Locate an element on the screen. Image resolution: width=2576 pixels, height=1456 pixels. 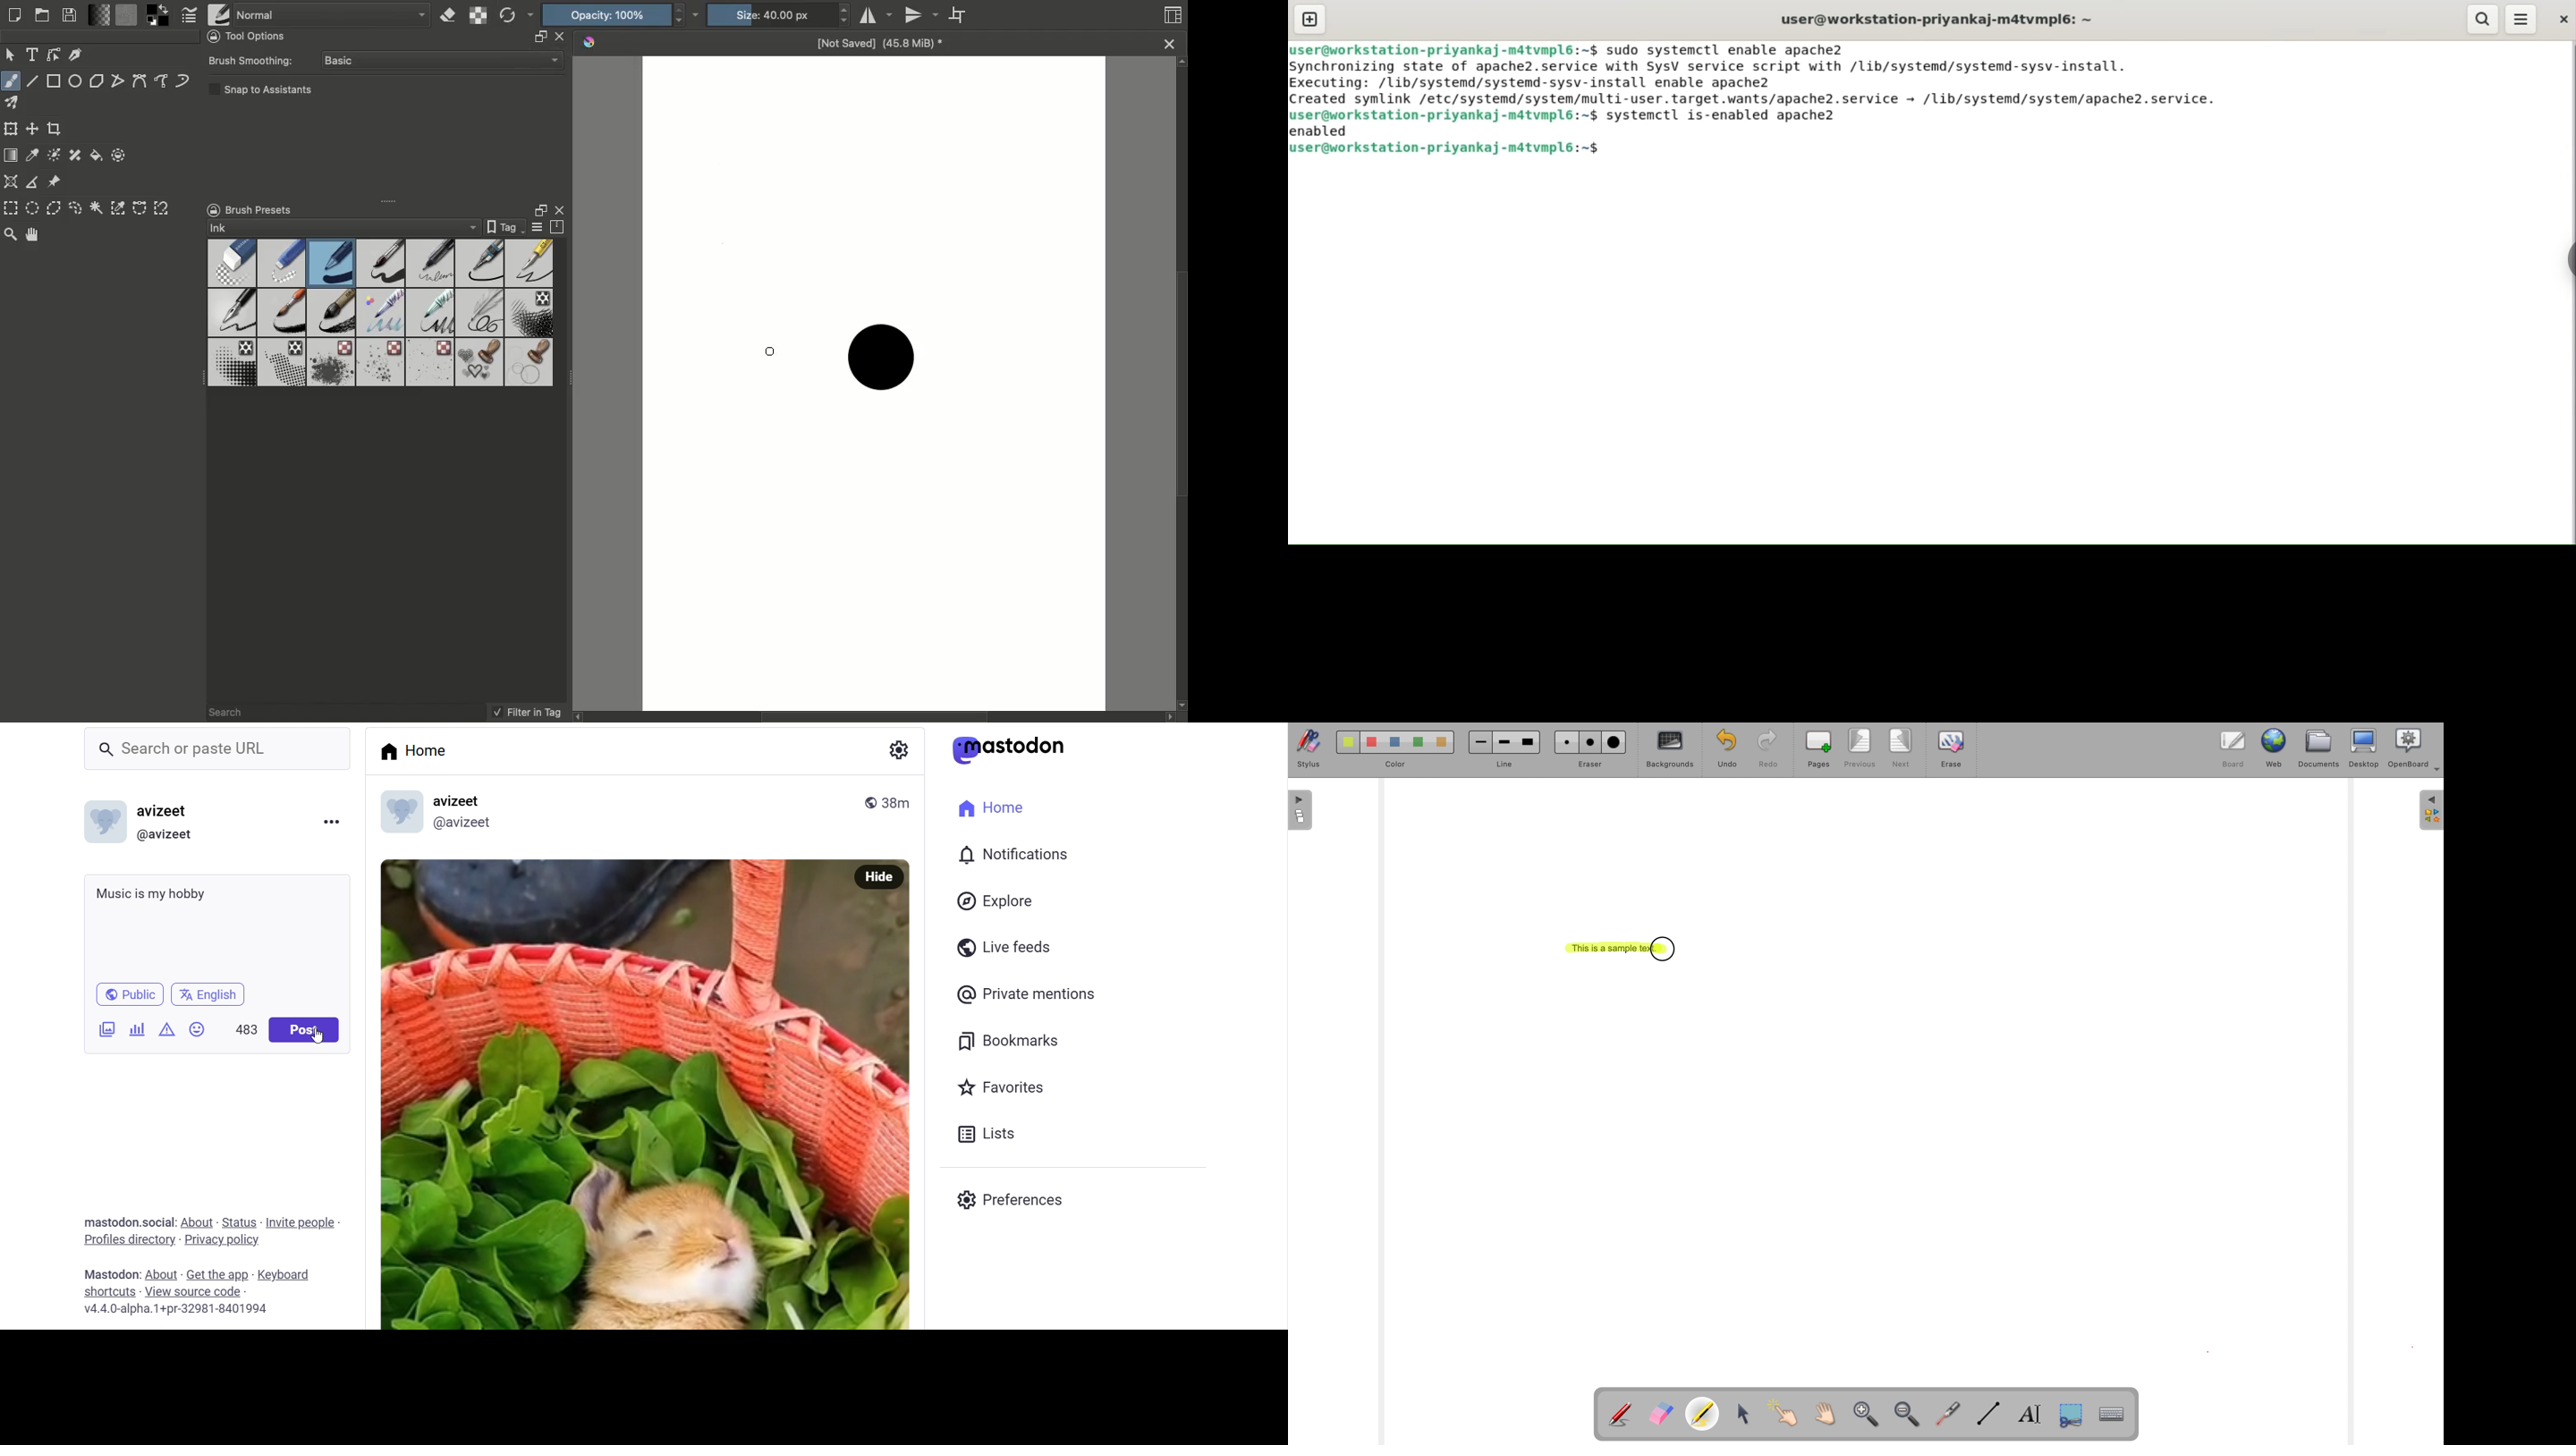
Scroll is located at coordinates (879, 716).